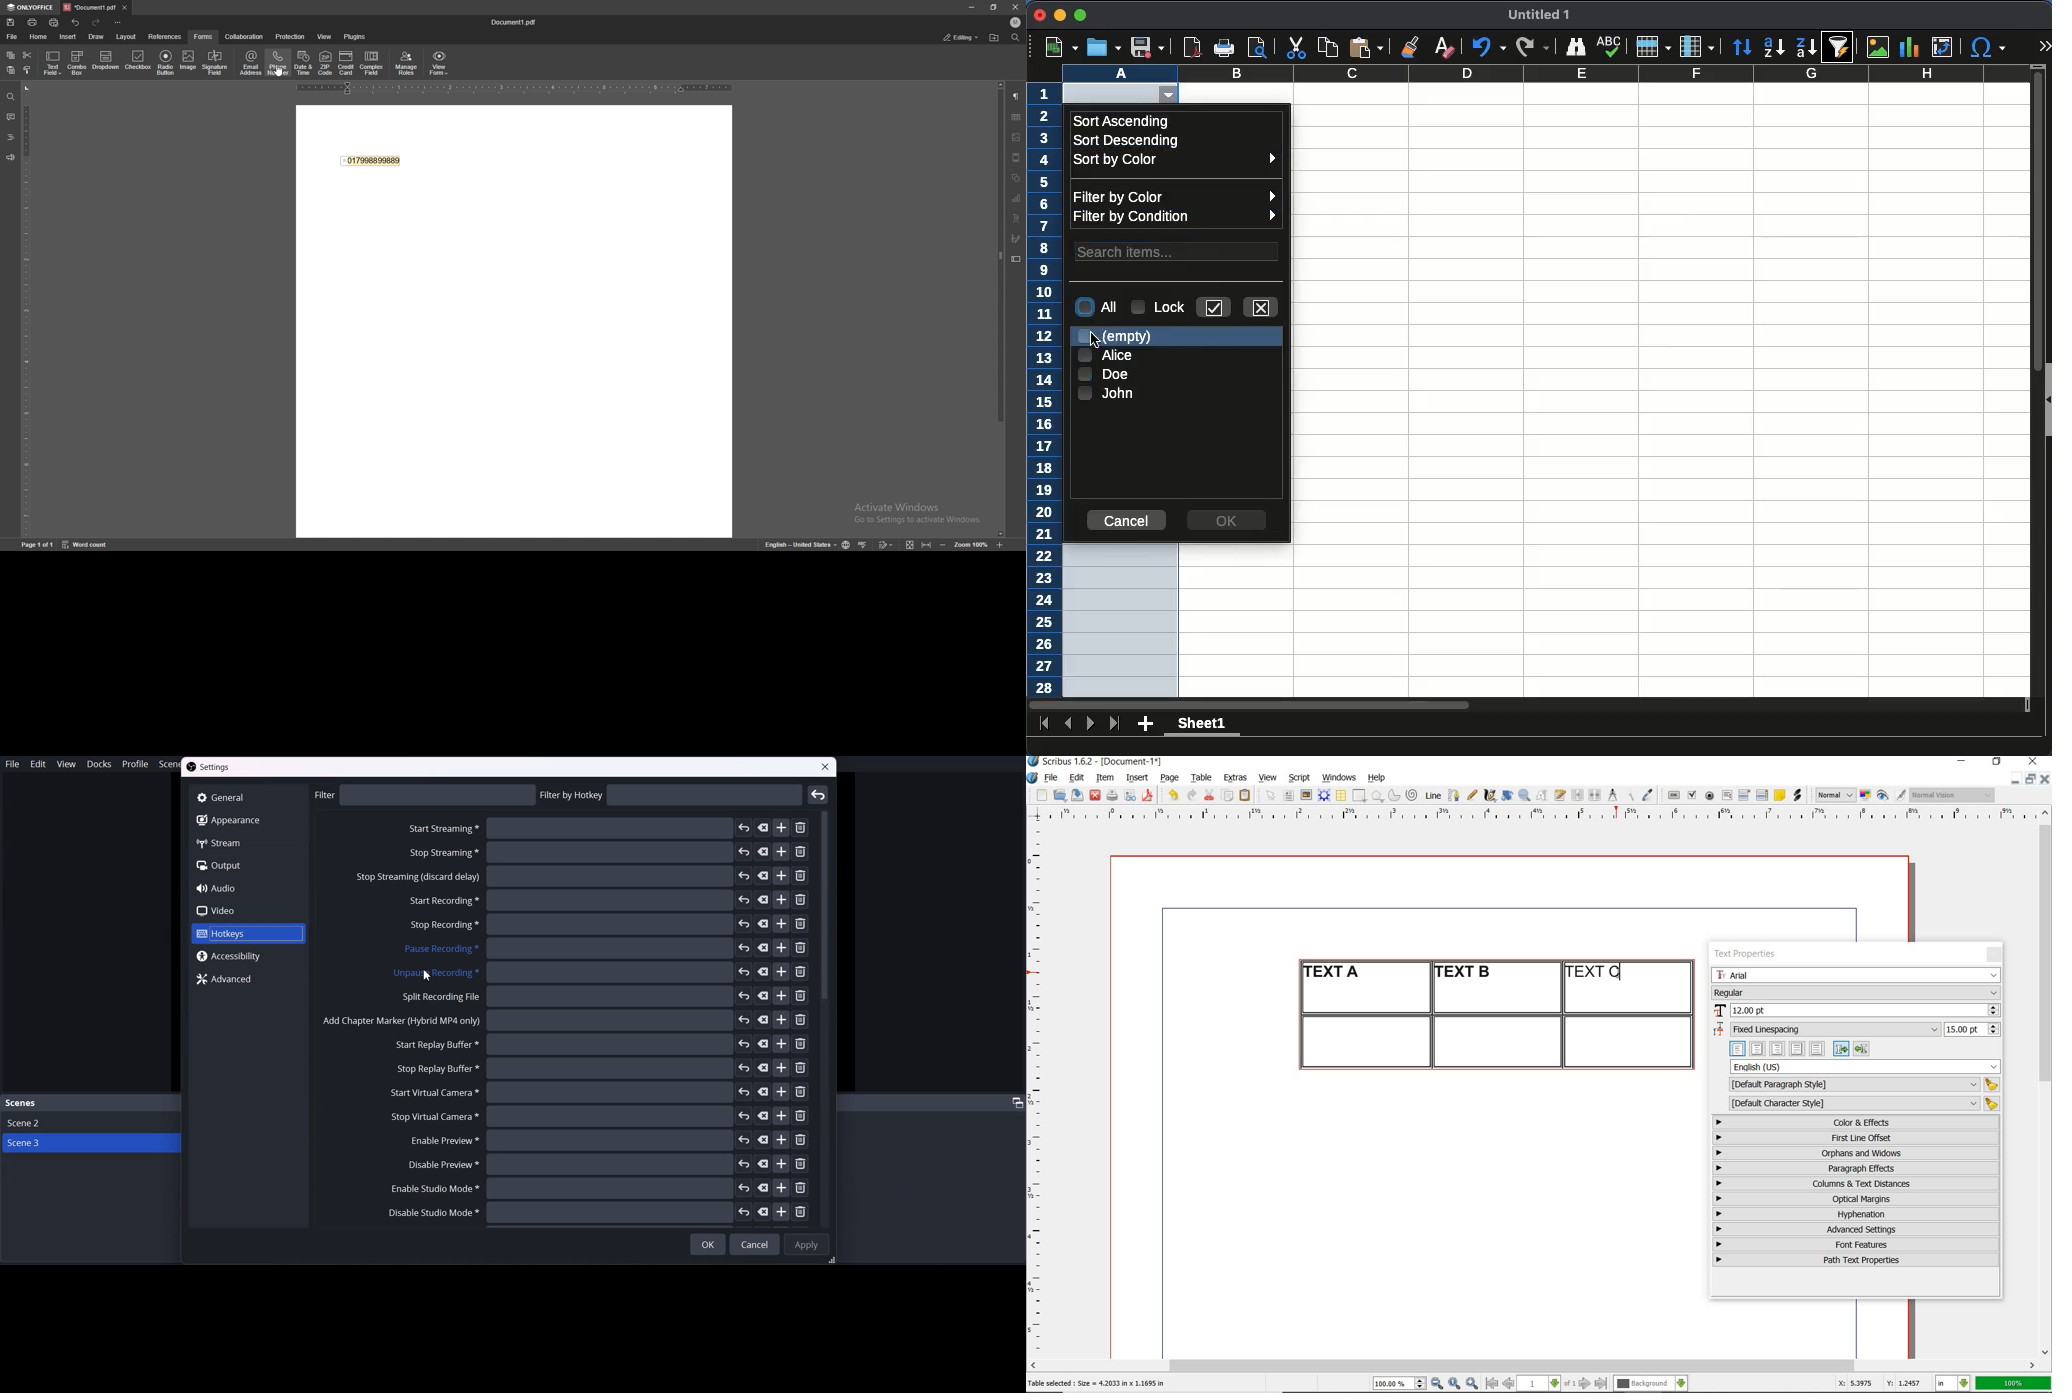 This screenshot has height=1400, width=2072. What do you see at coordinates (1039, 1089) in the screenshot?
I see `ruler` at bounding box center [1039, 1089].